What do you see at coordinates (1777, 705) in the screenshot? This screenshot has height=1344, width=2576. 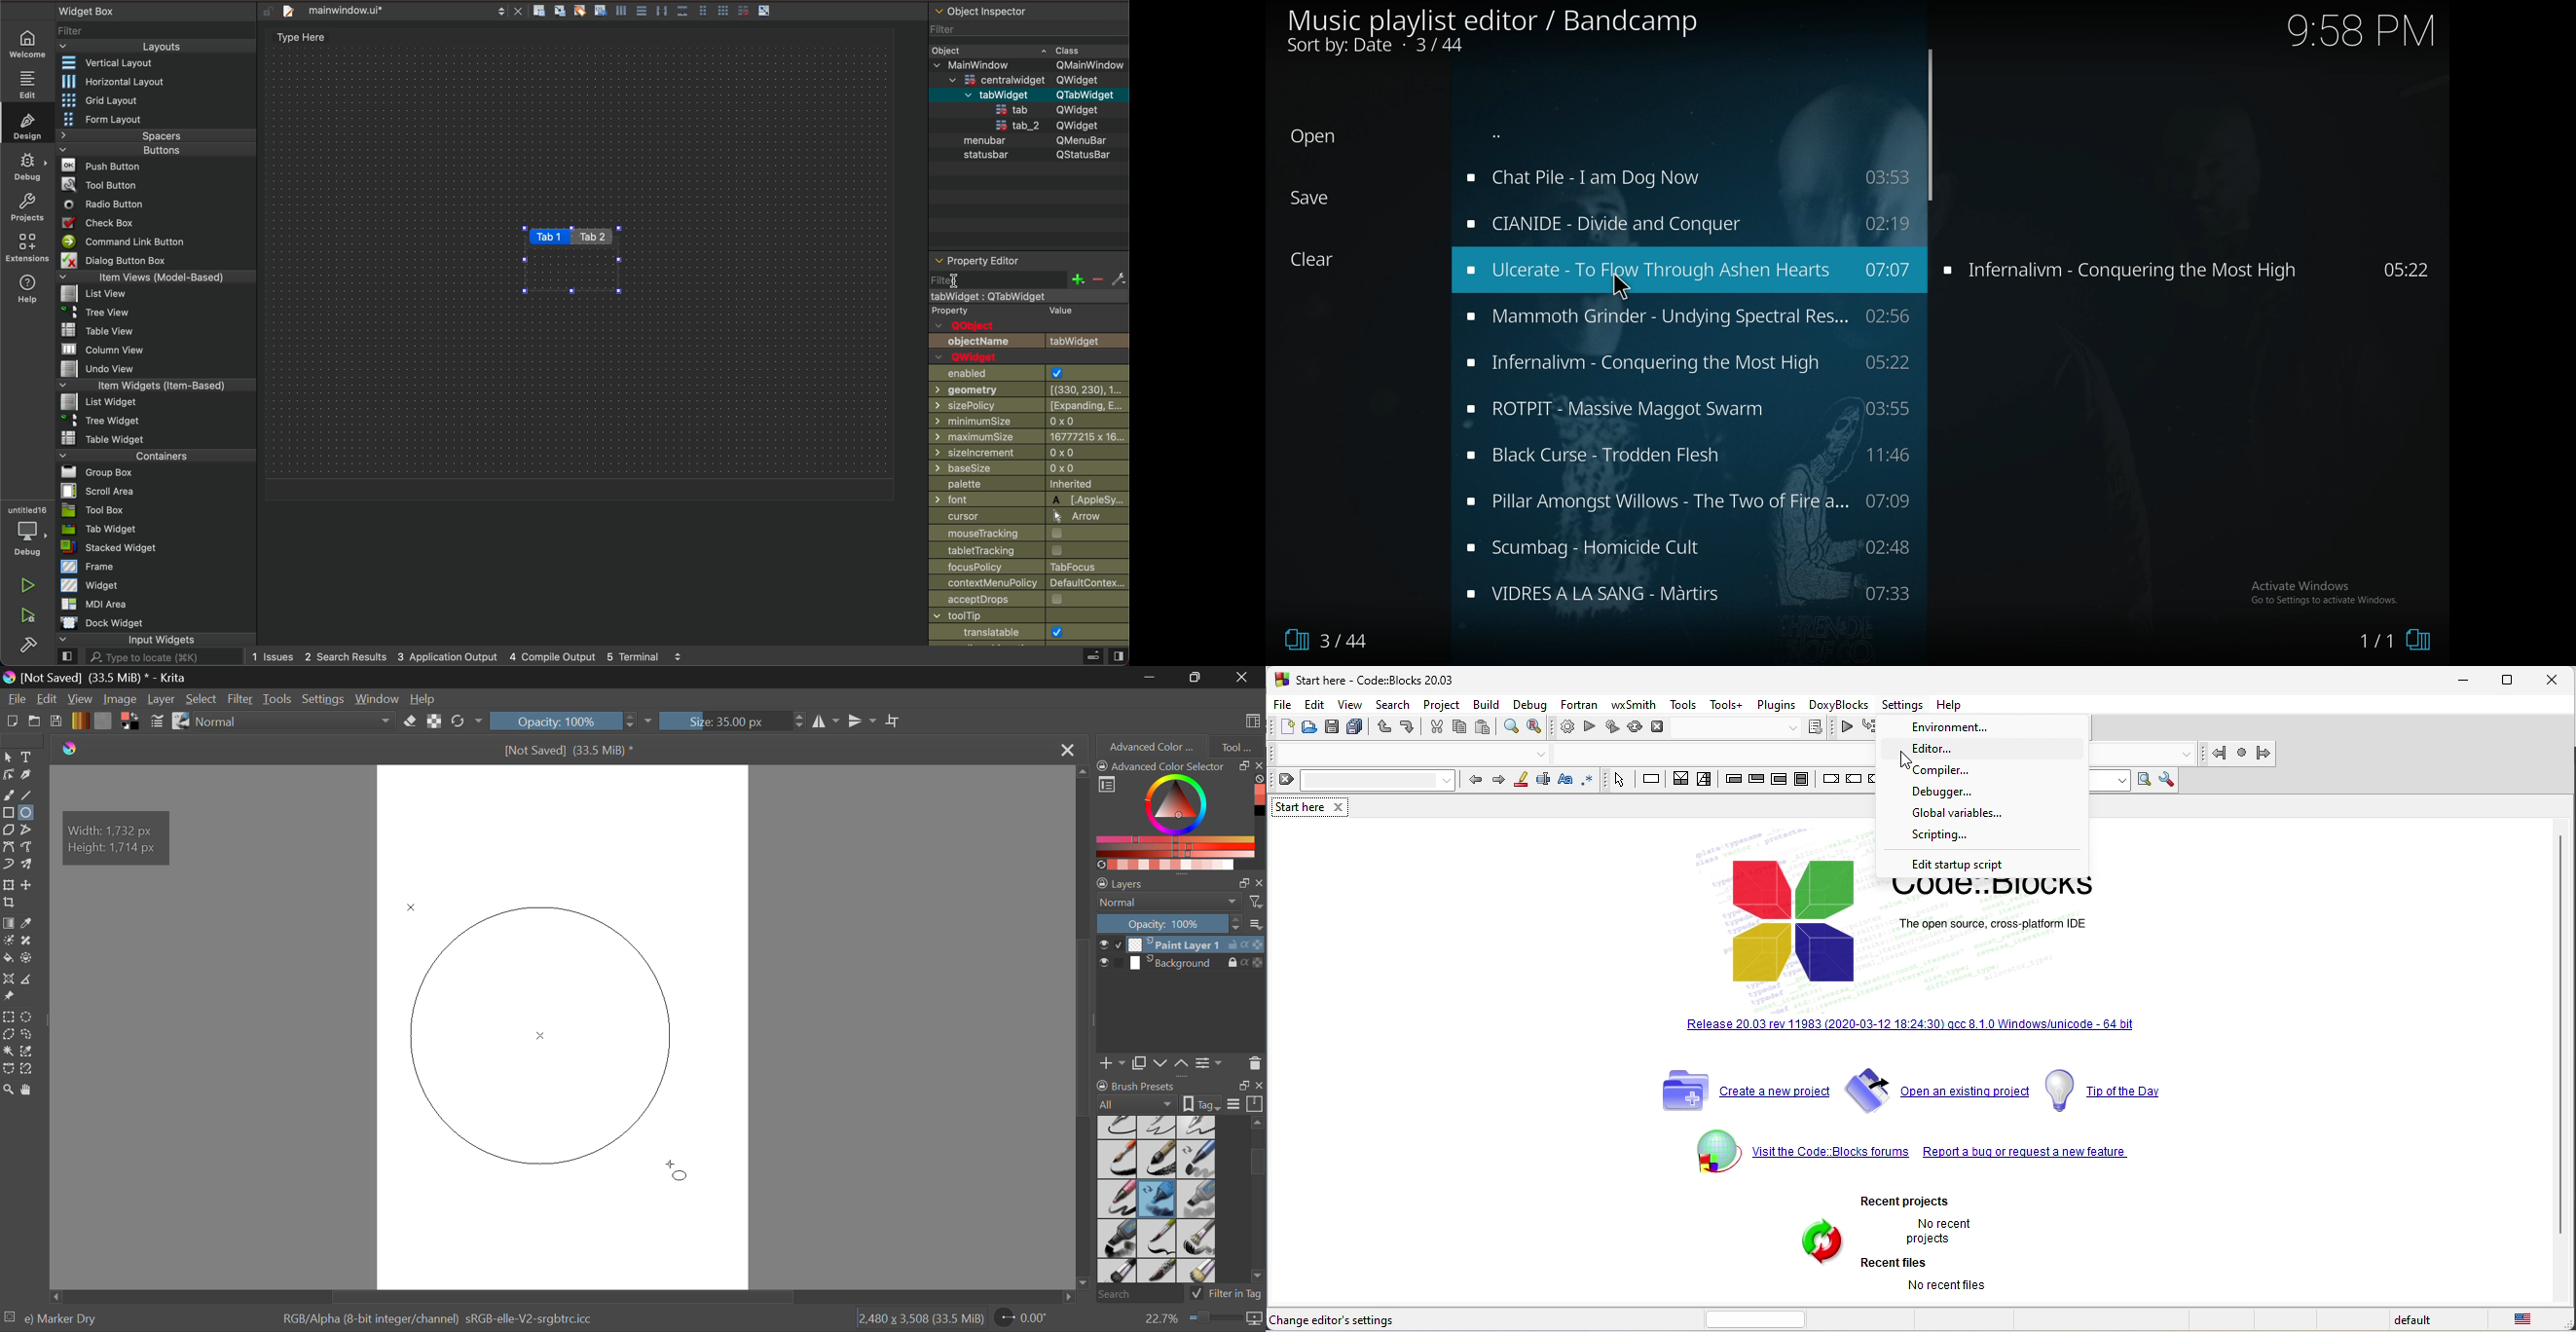 I see `plugins` at bounding box center [1777, 705].